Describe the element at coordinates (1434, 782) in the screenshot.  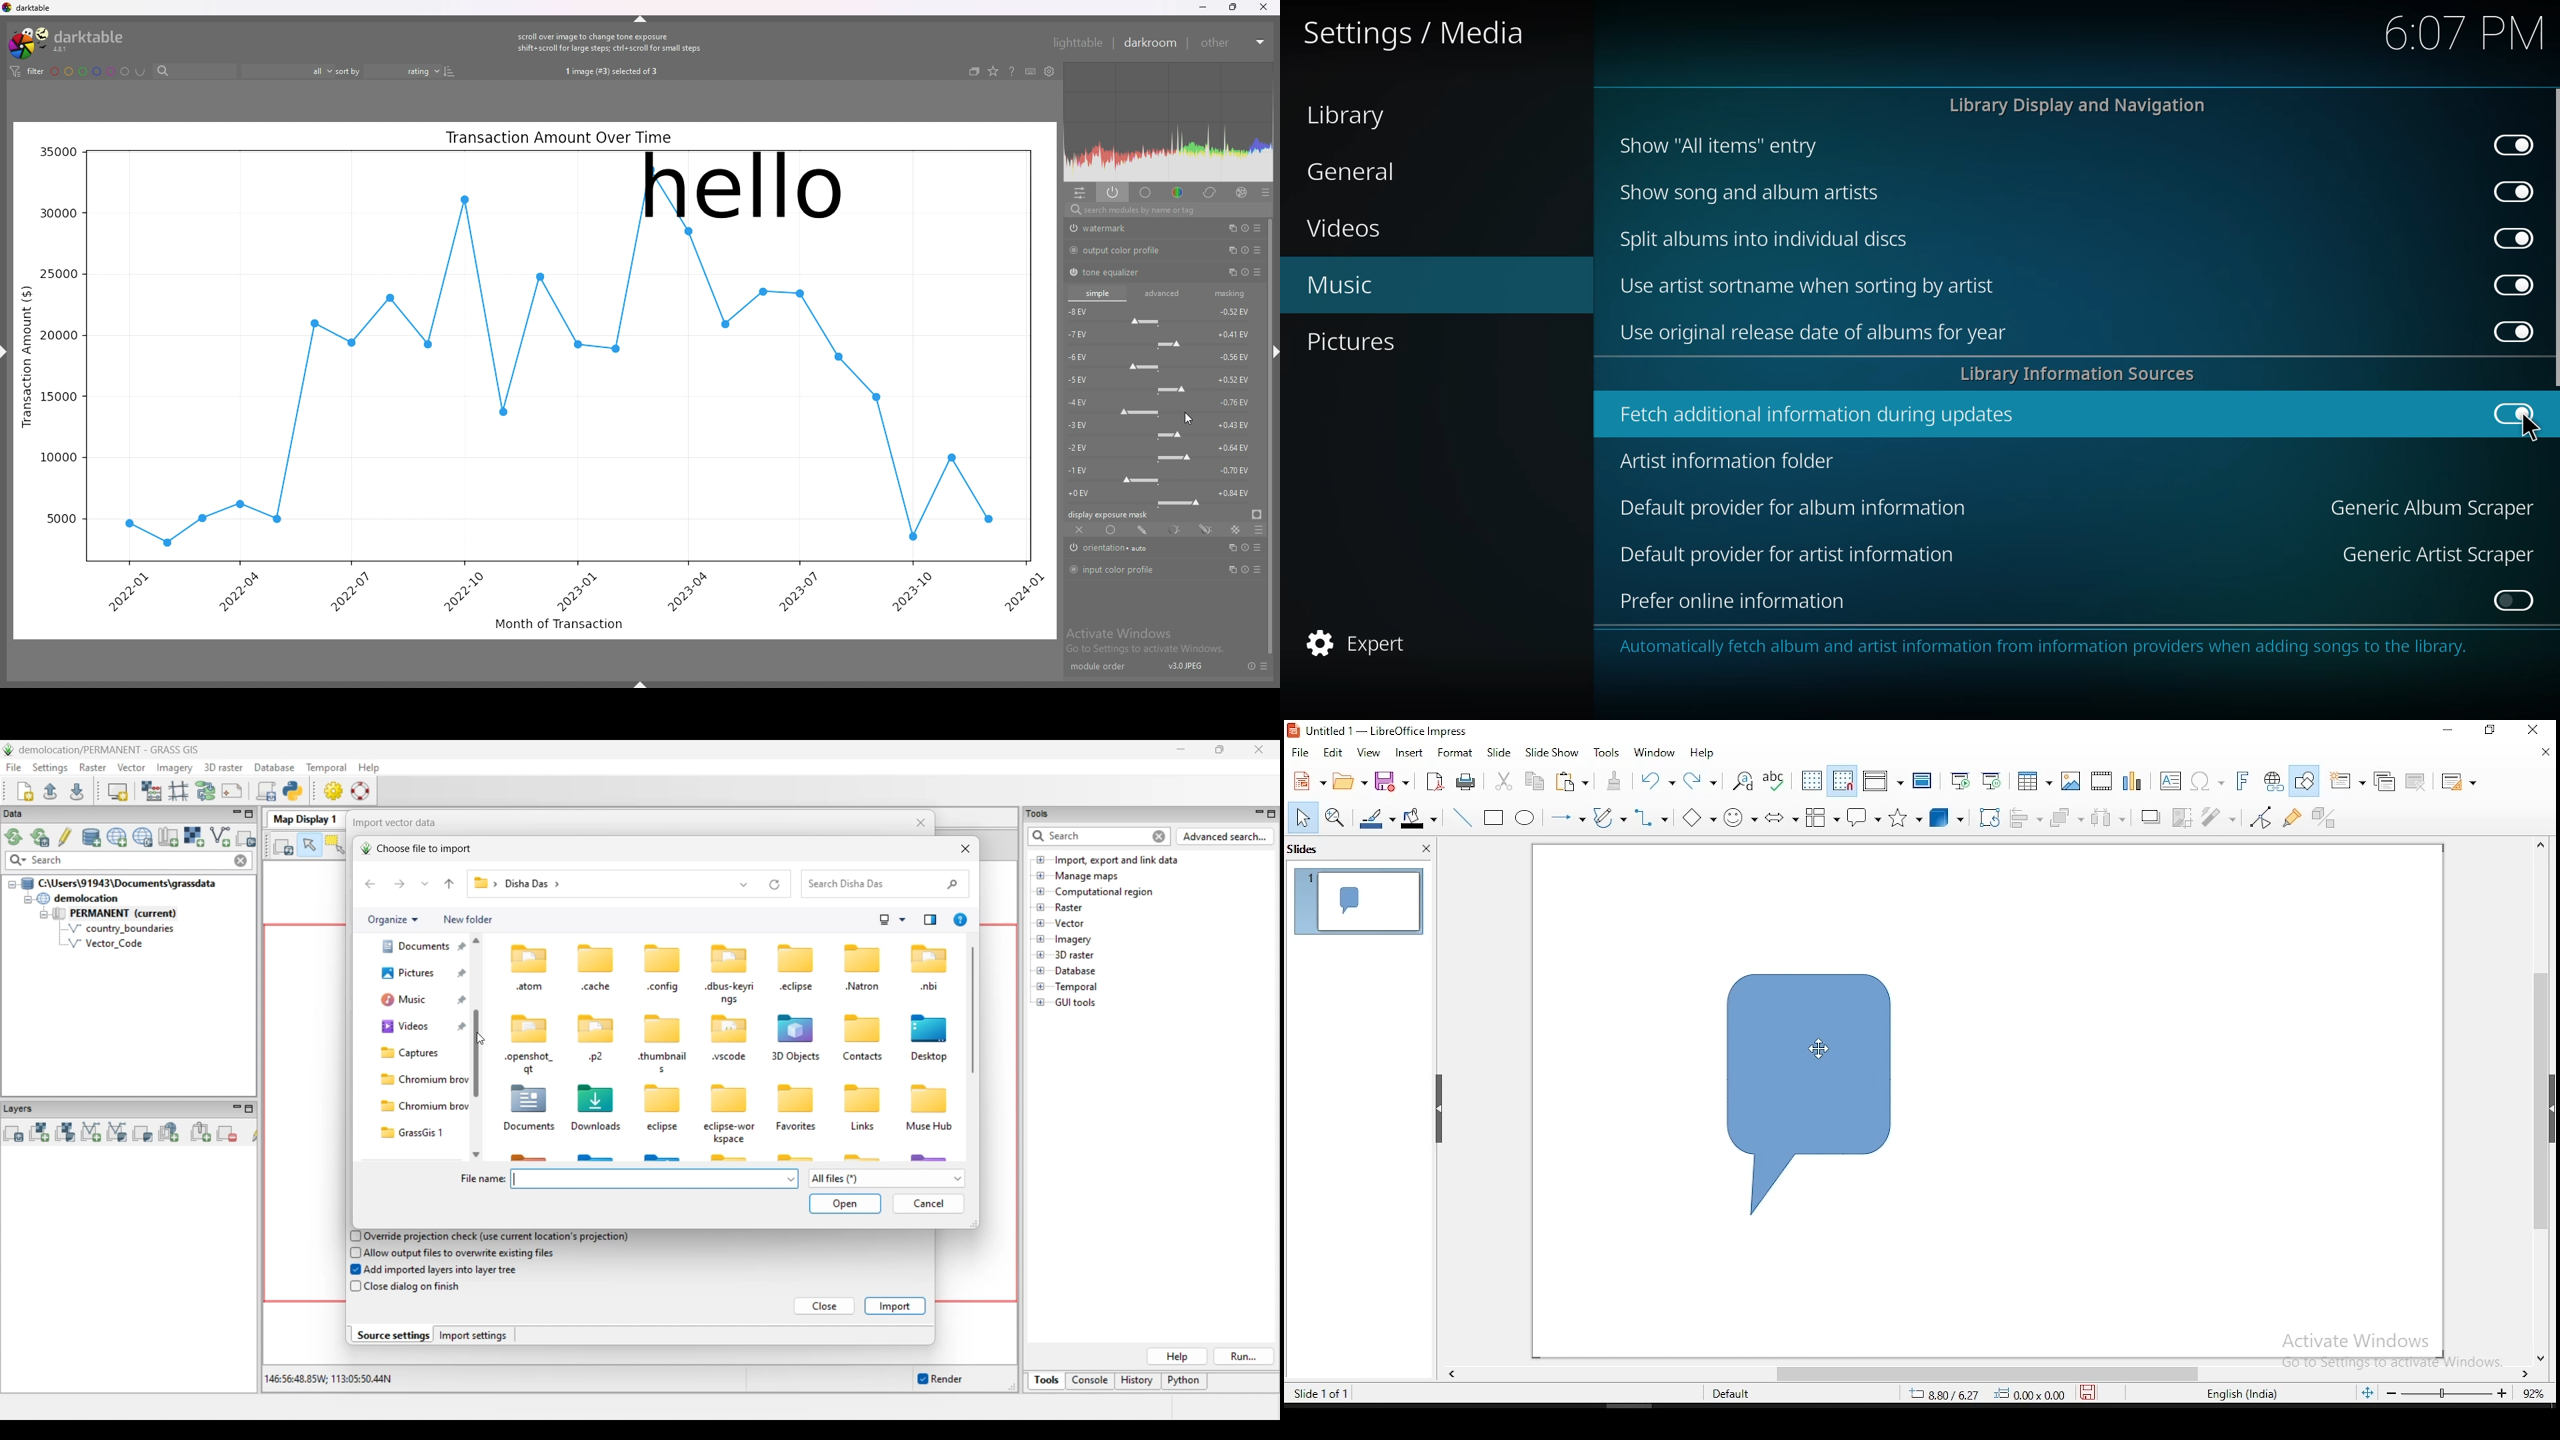
I see `export as pdf` at that location.